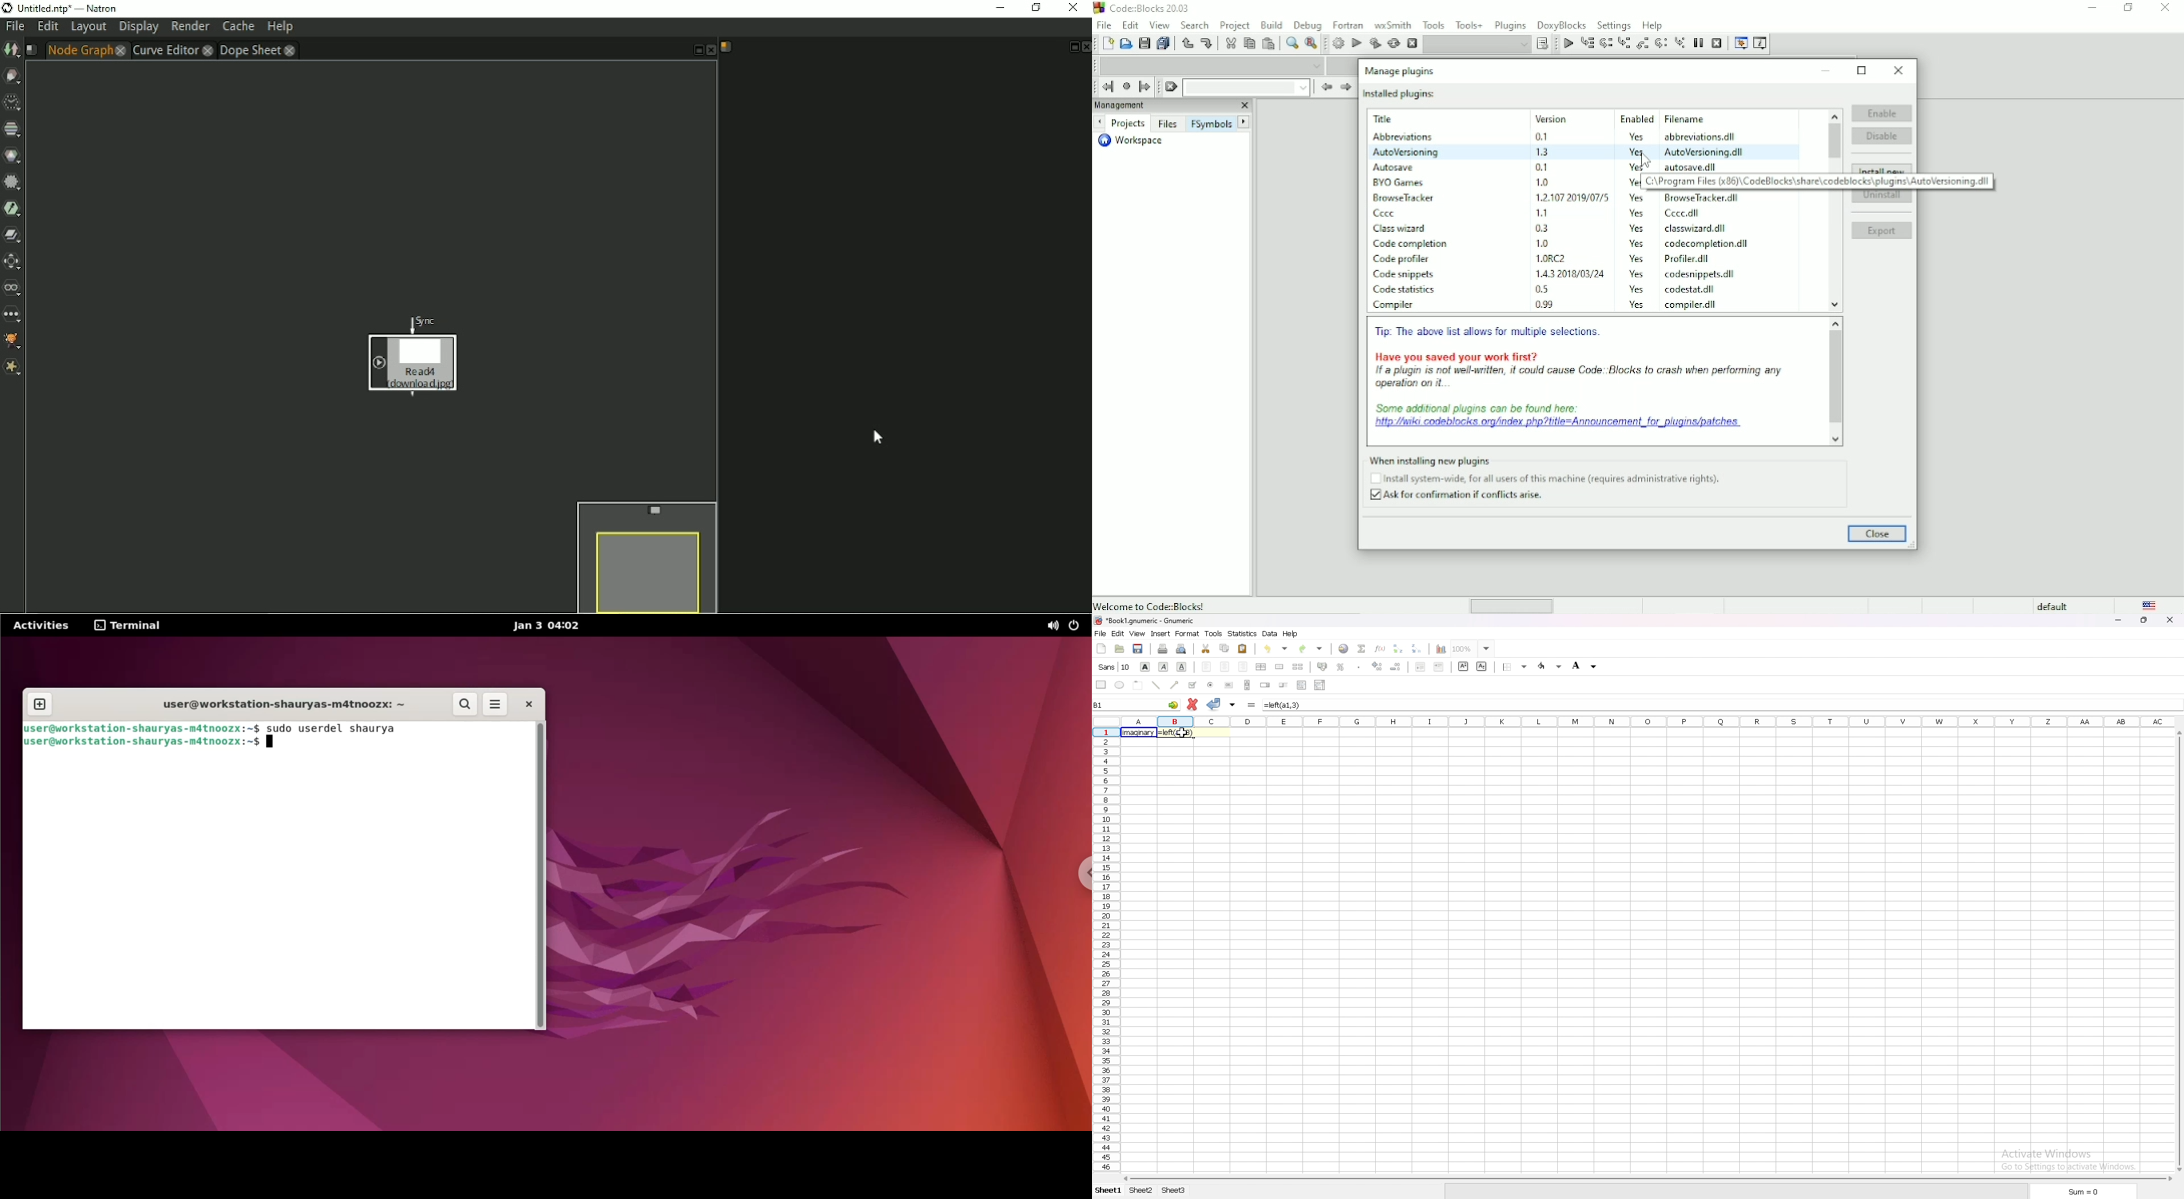  I want to click on Yes, so click(1636, 274).